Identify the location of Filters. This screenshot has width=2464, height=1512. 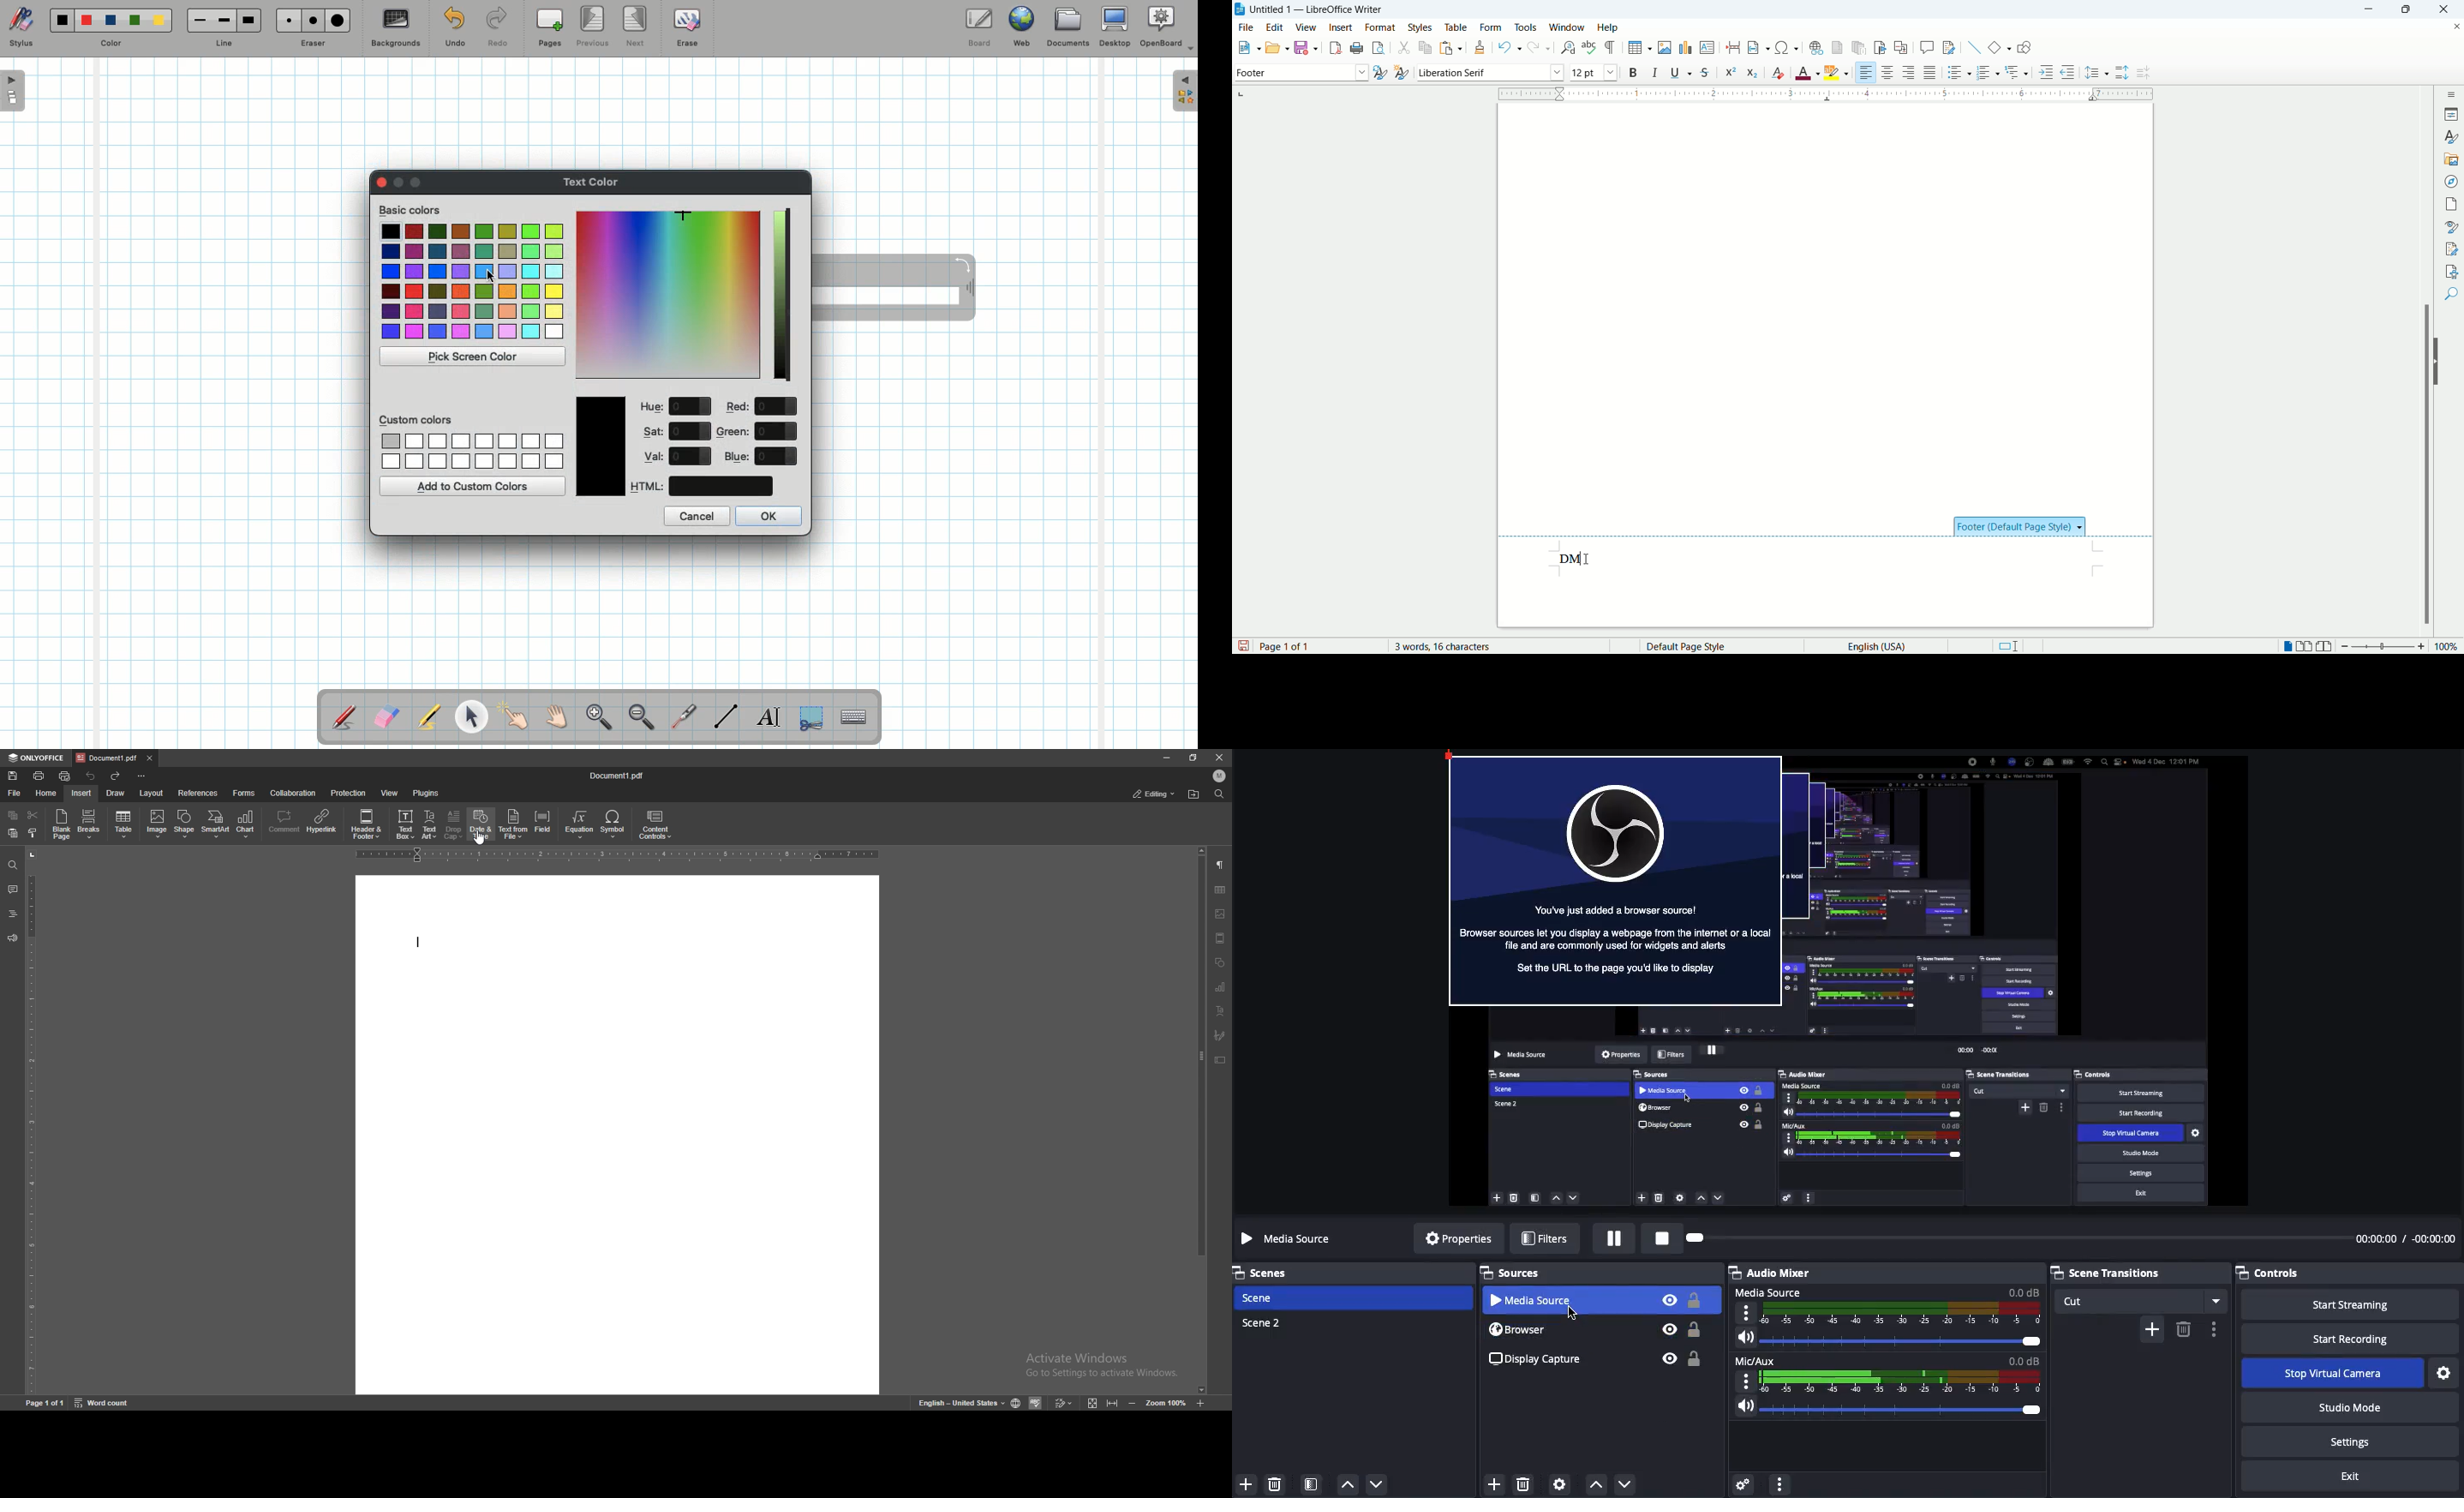
(1544, 1237).